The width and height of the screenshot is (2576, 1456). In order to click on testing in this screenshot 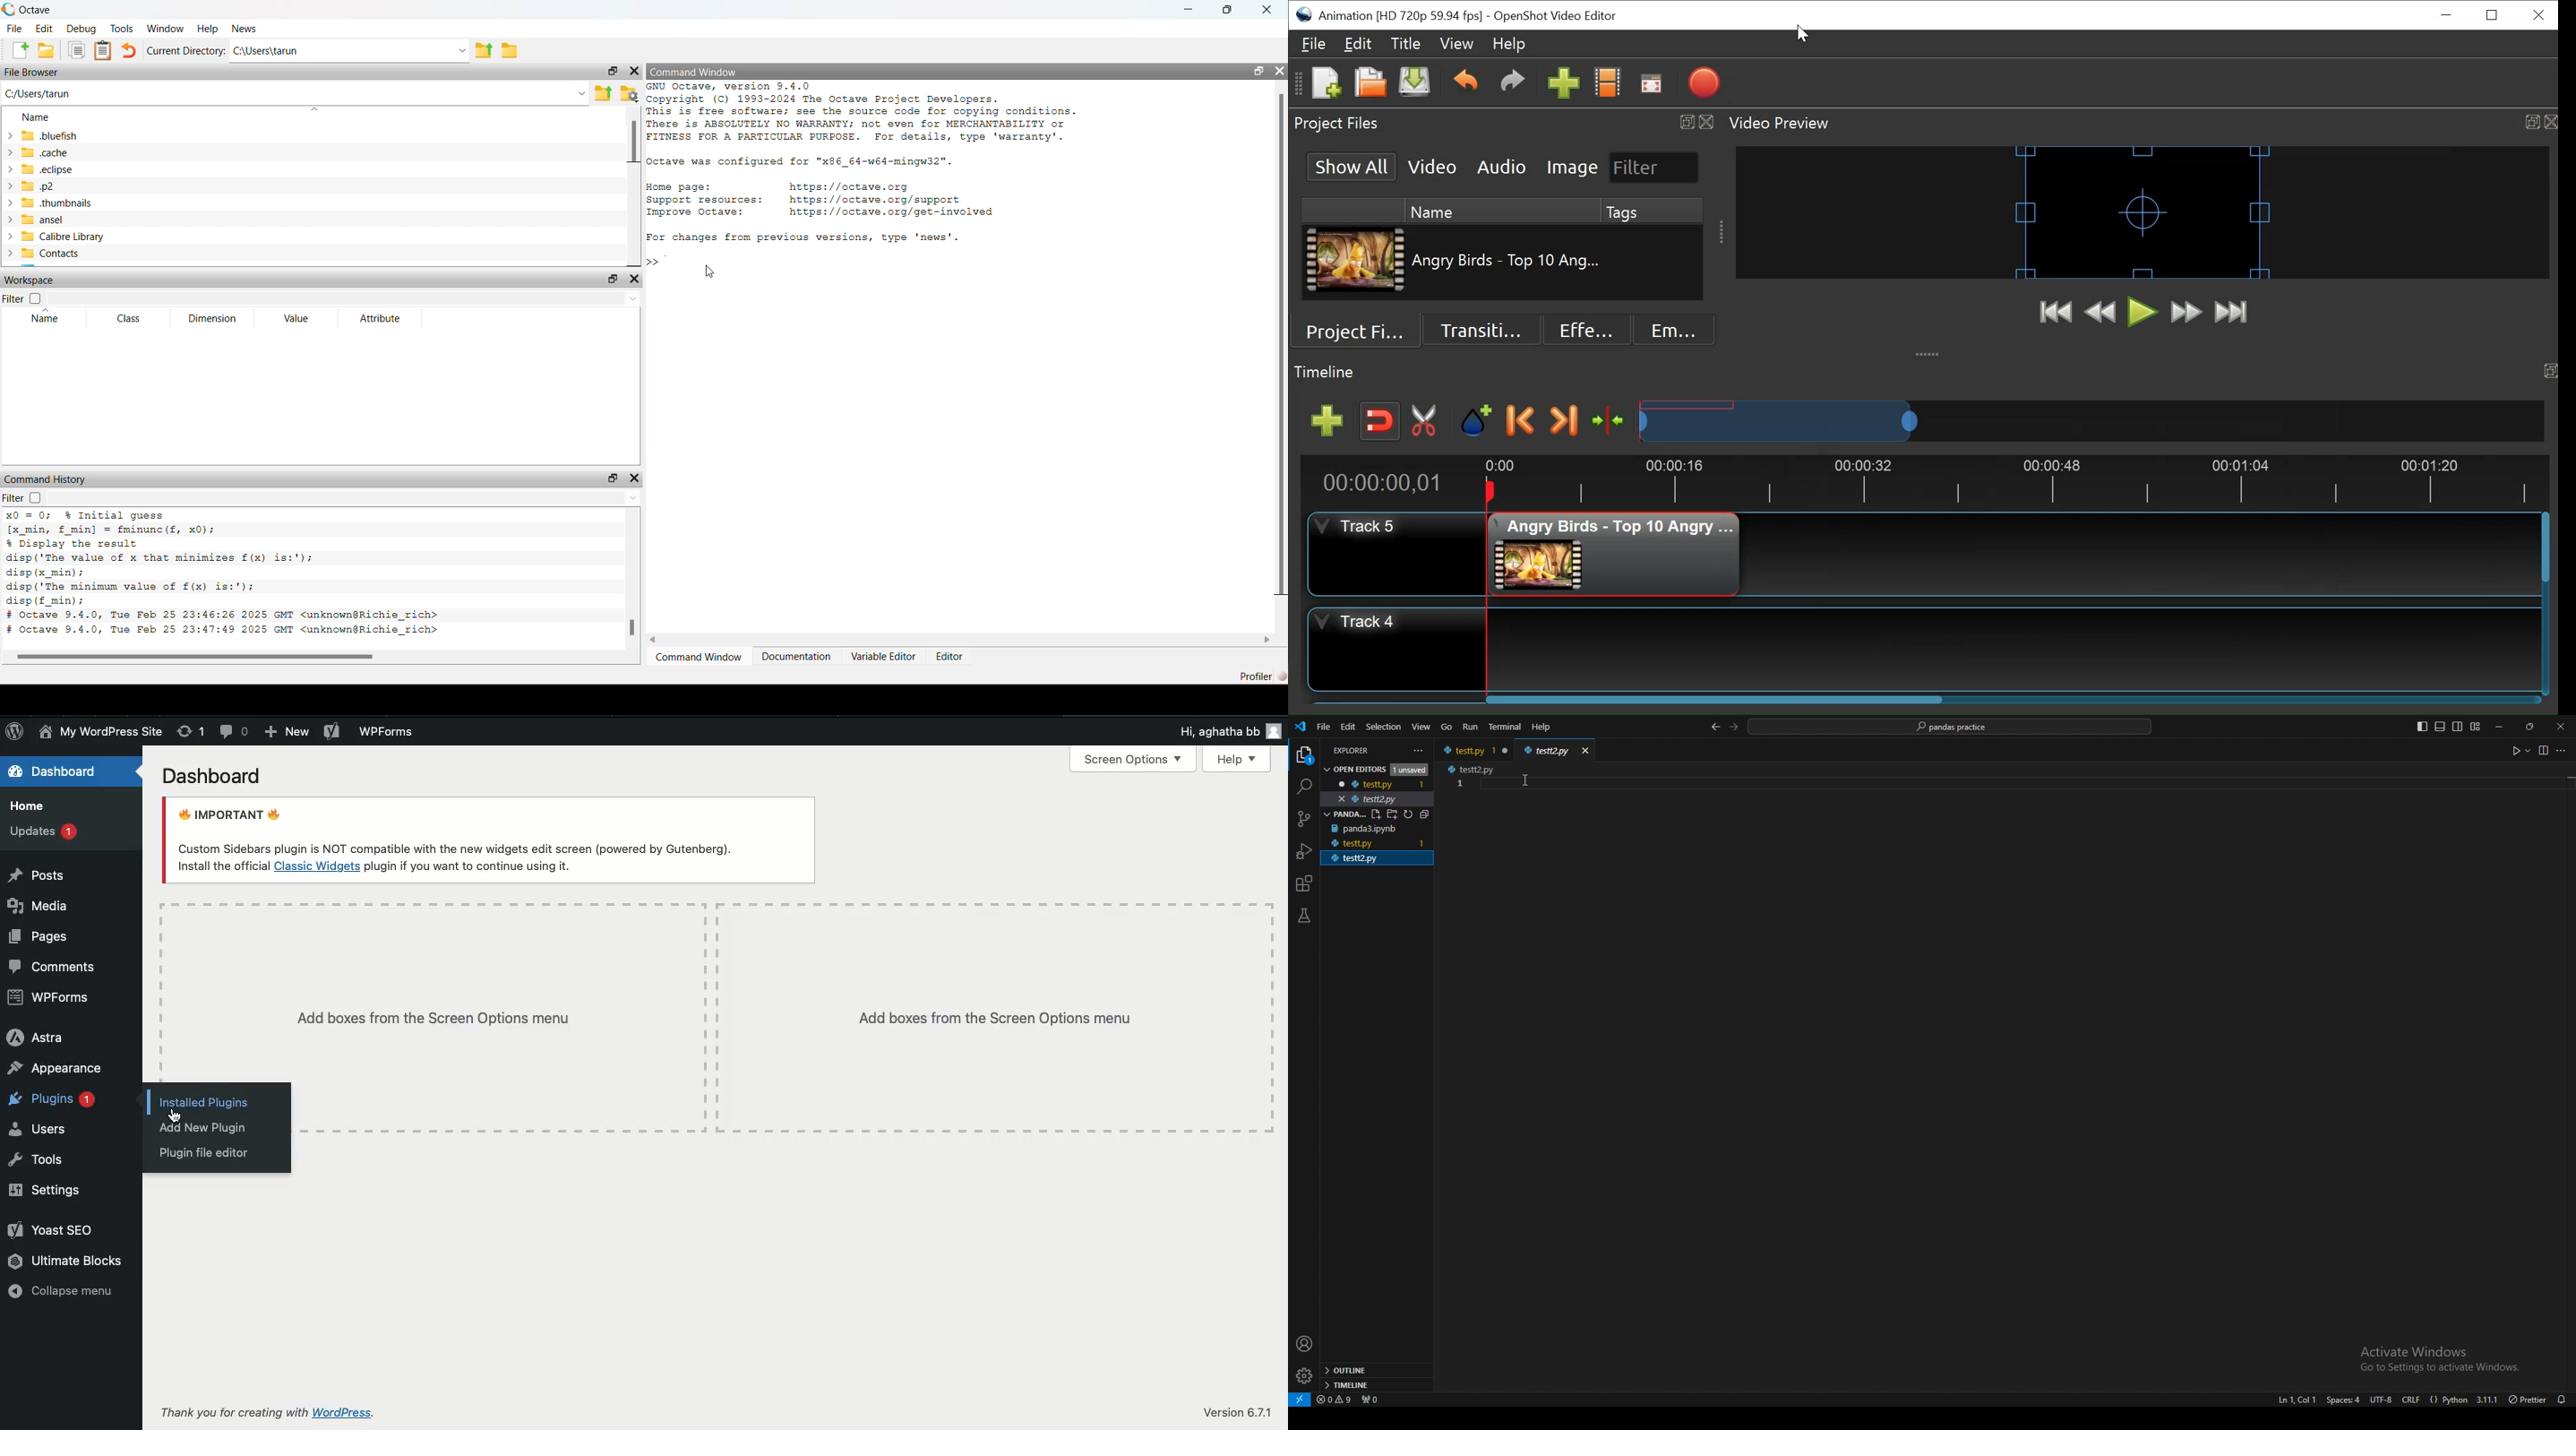, I will do `click(1304, 916)`.